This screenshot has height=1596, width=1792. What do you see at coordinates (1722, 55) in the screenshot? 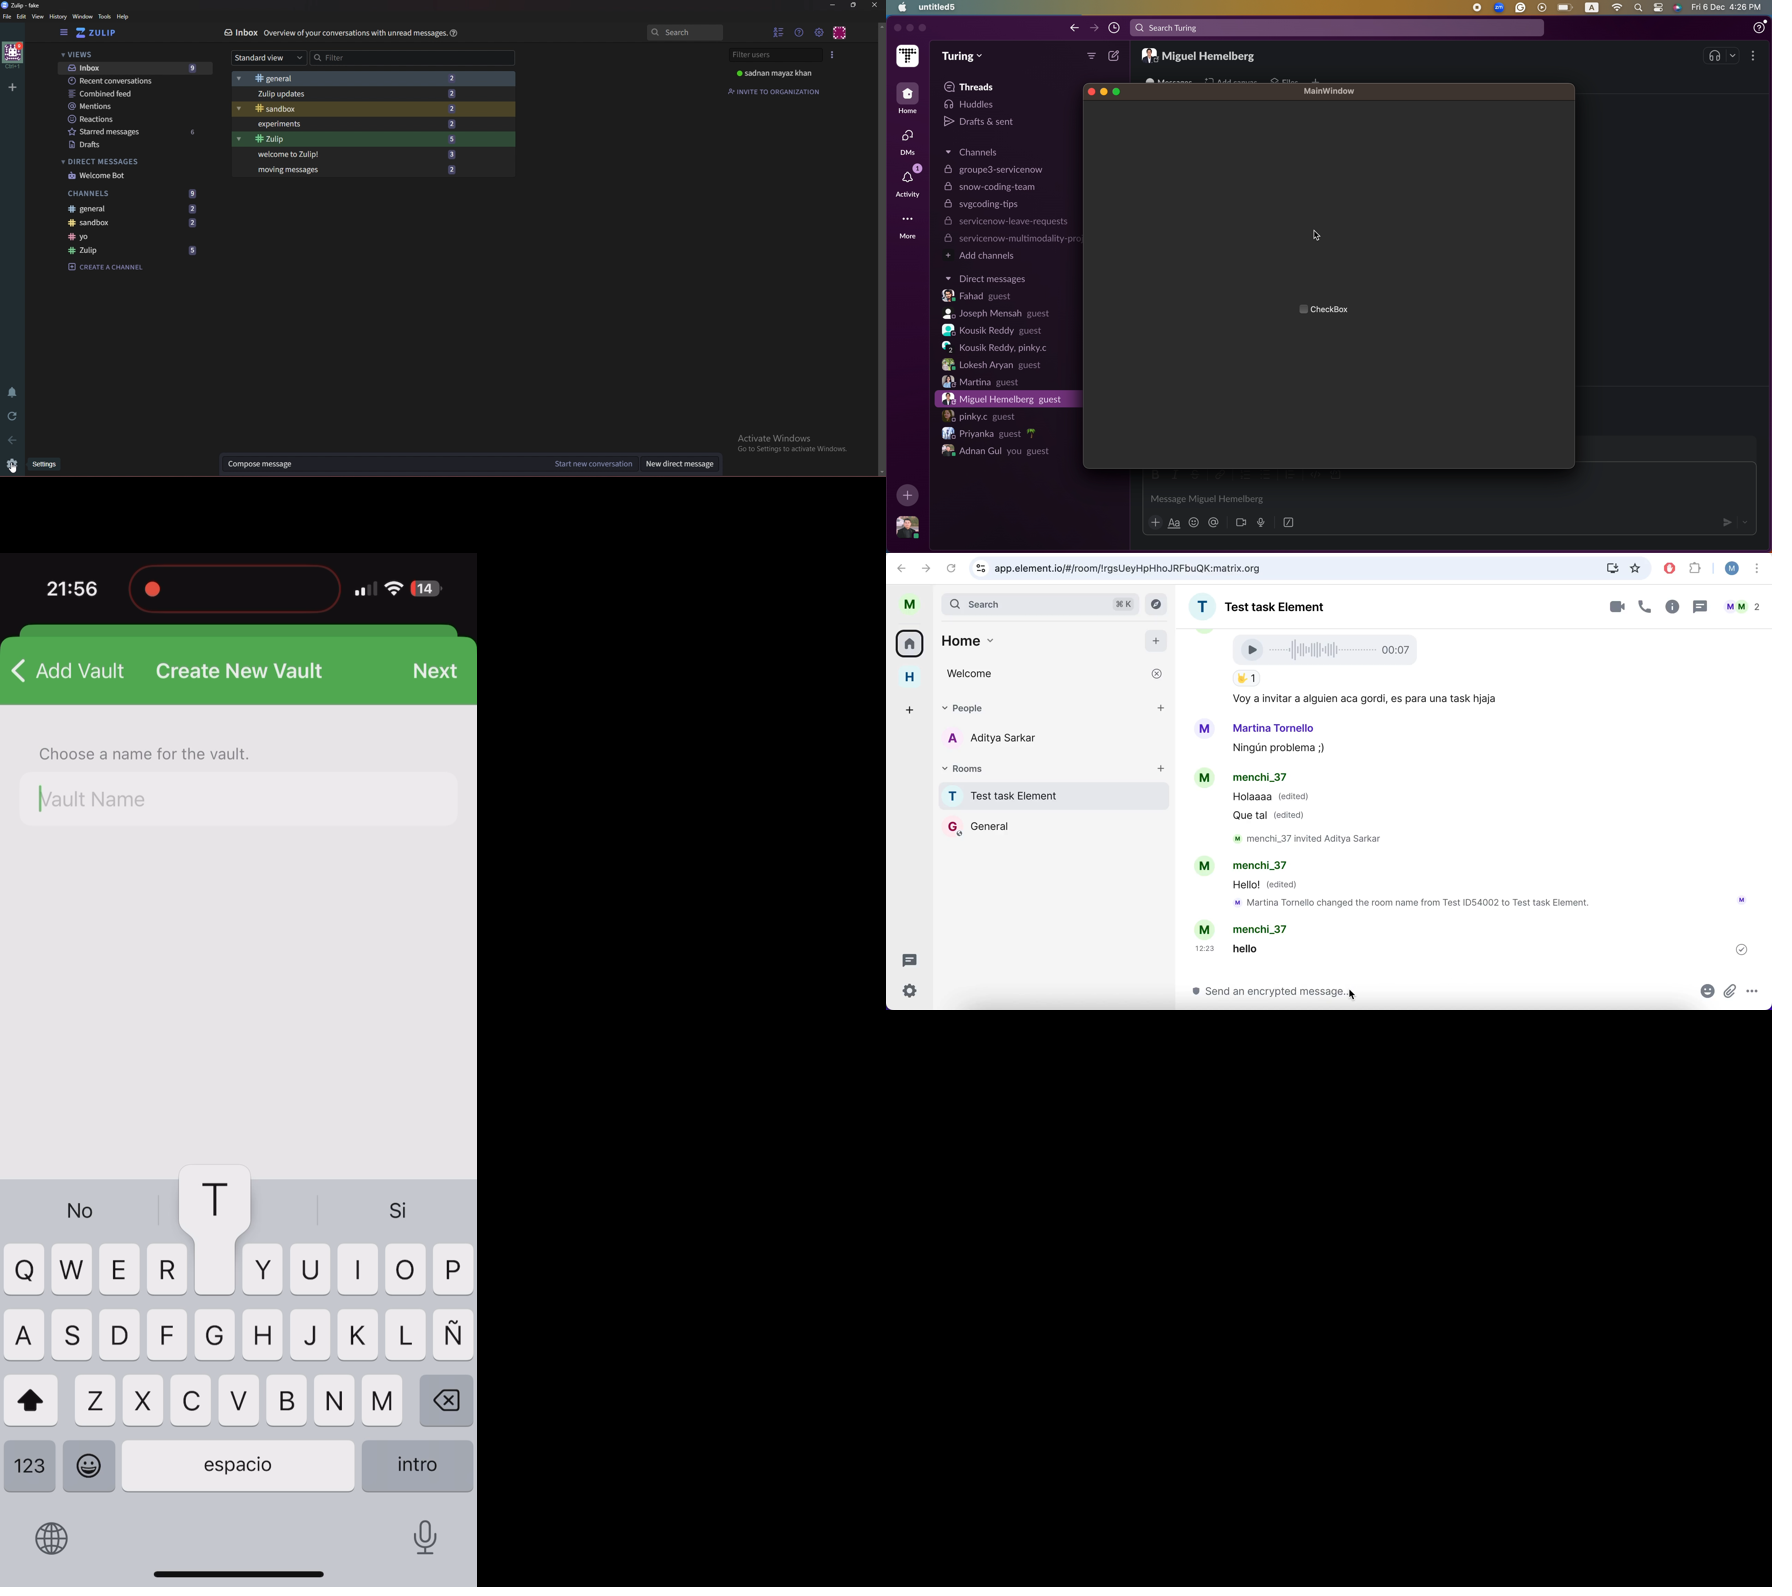
I see `music menu` at bounding box center [1722, 55].